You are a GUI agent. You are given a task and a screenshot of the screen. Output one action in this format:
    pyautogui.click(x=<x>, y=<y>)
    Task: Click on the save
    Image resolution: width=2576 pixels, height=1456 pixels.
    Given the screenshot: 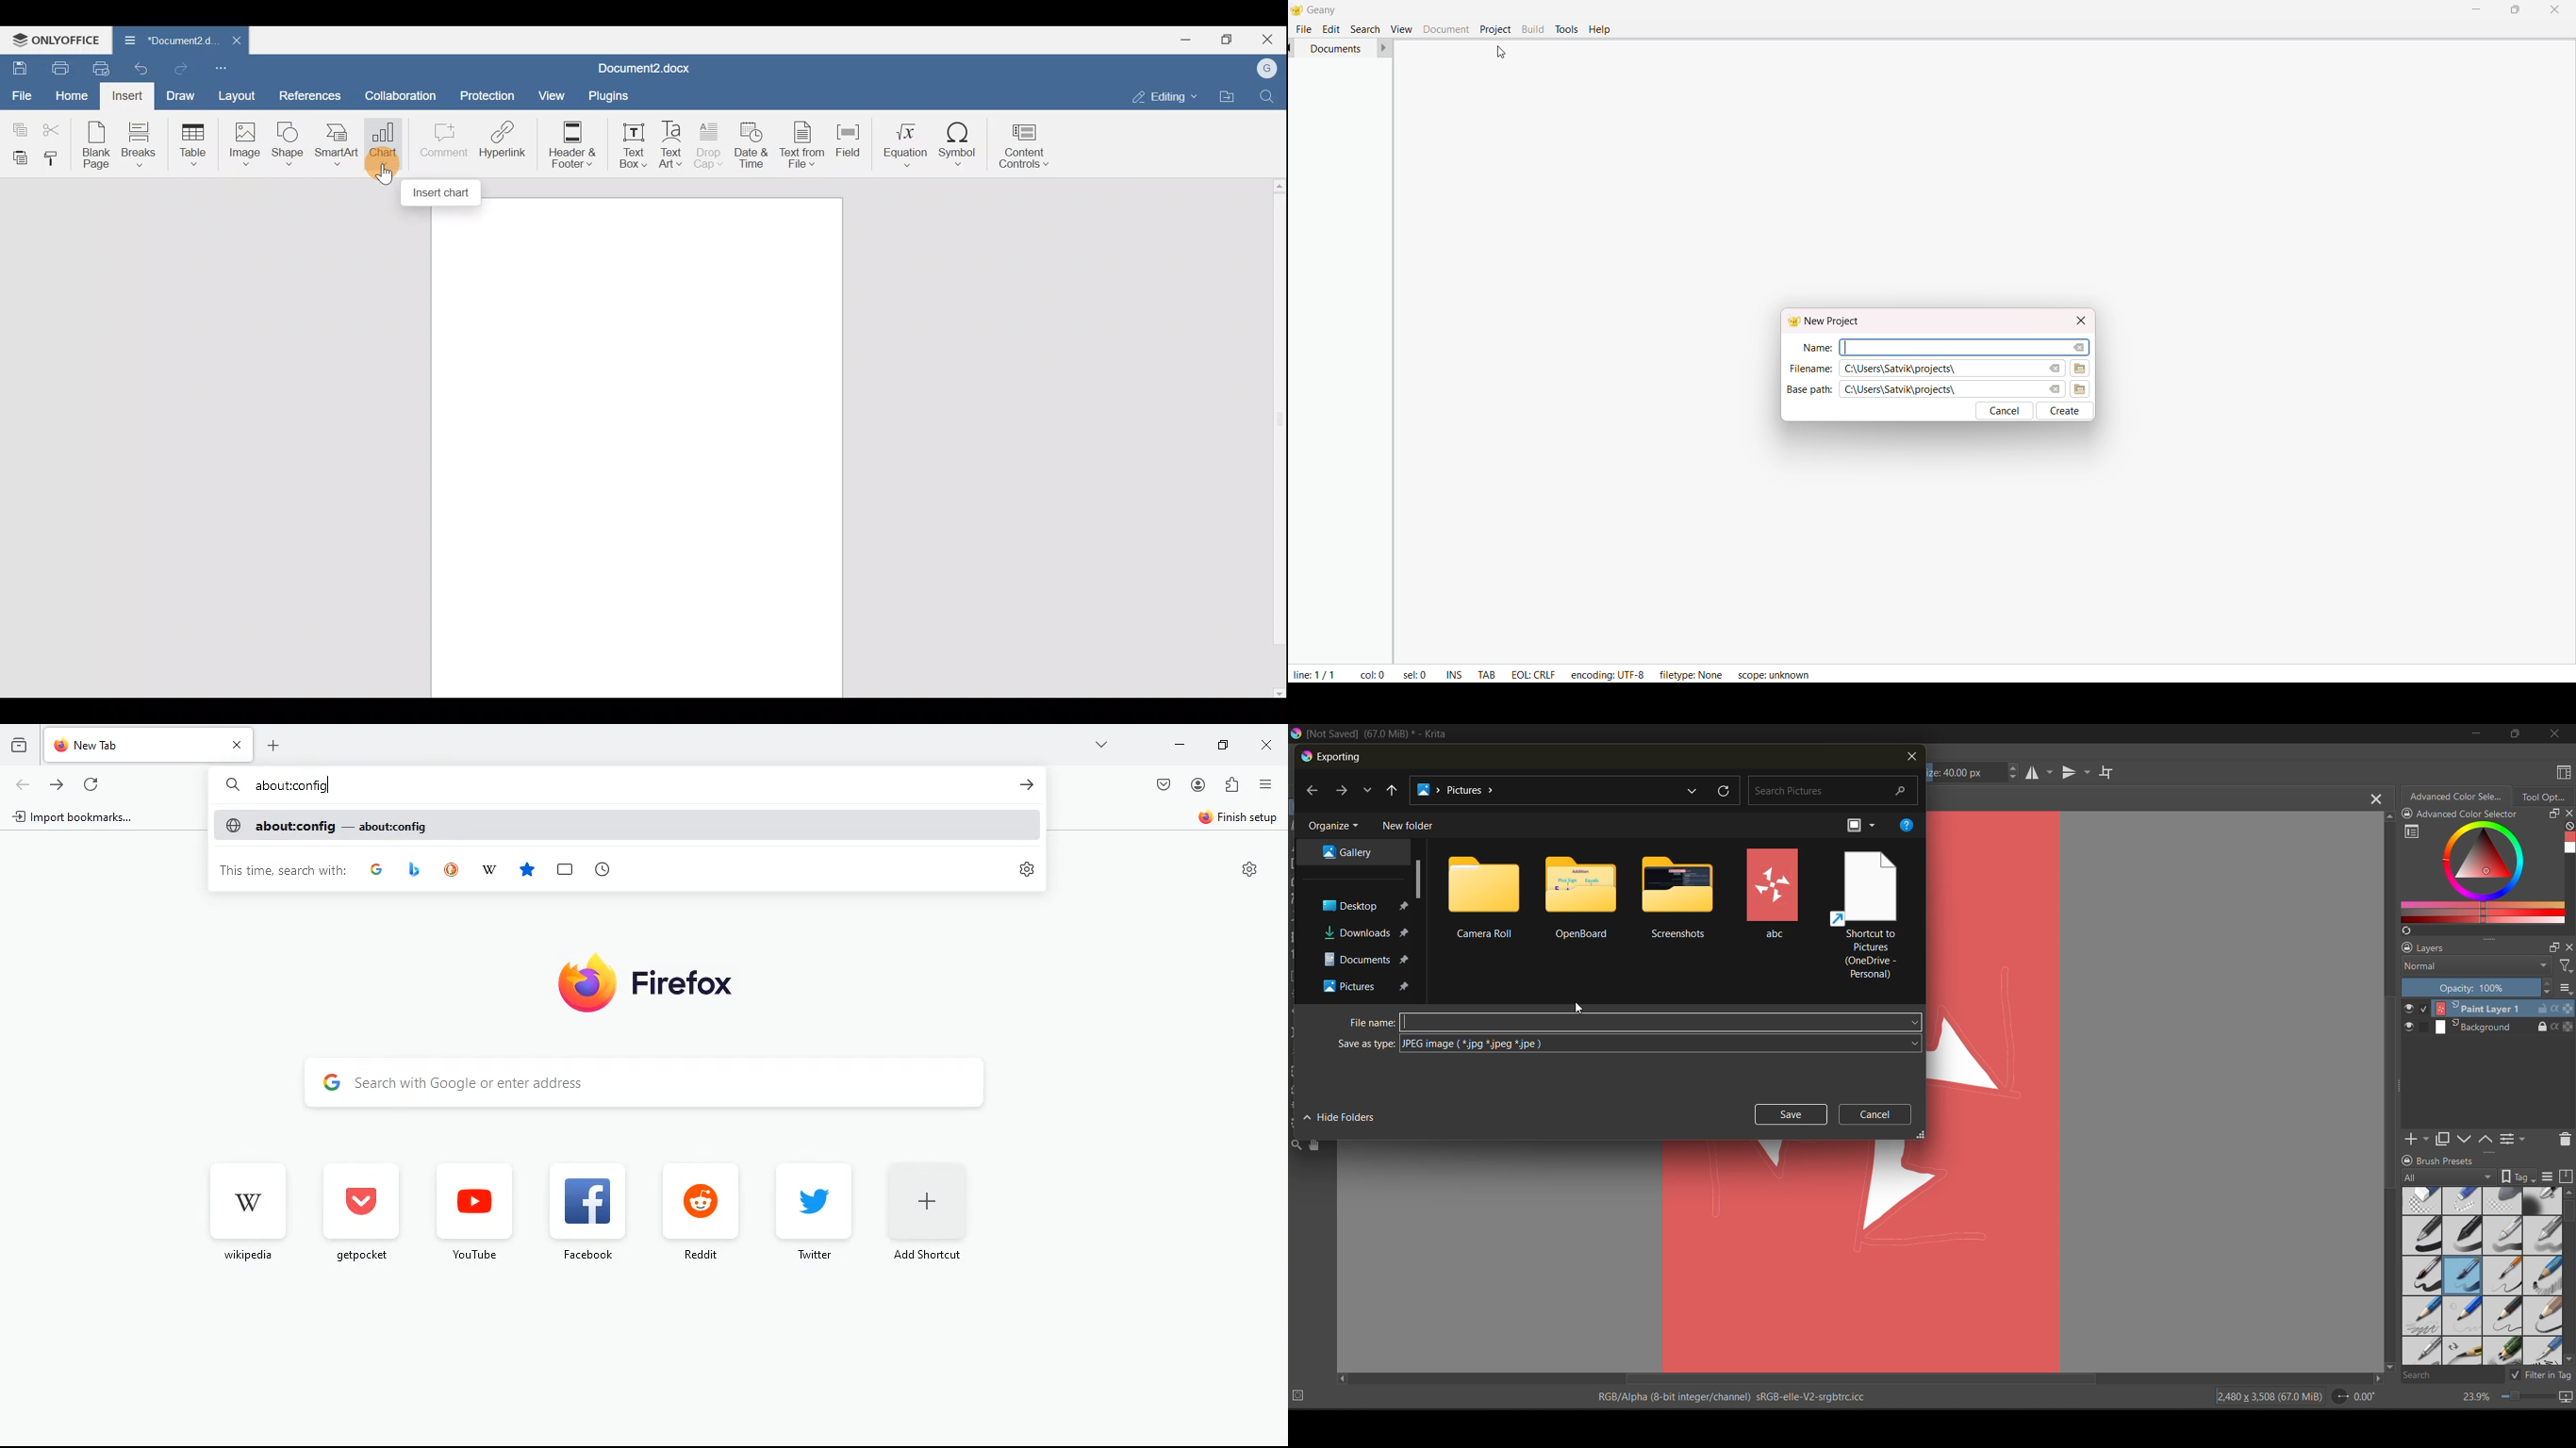 What is the action you would take?
    pyautogui.click(x=1789, y=1114)
    